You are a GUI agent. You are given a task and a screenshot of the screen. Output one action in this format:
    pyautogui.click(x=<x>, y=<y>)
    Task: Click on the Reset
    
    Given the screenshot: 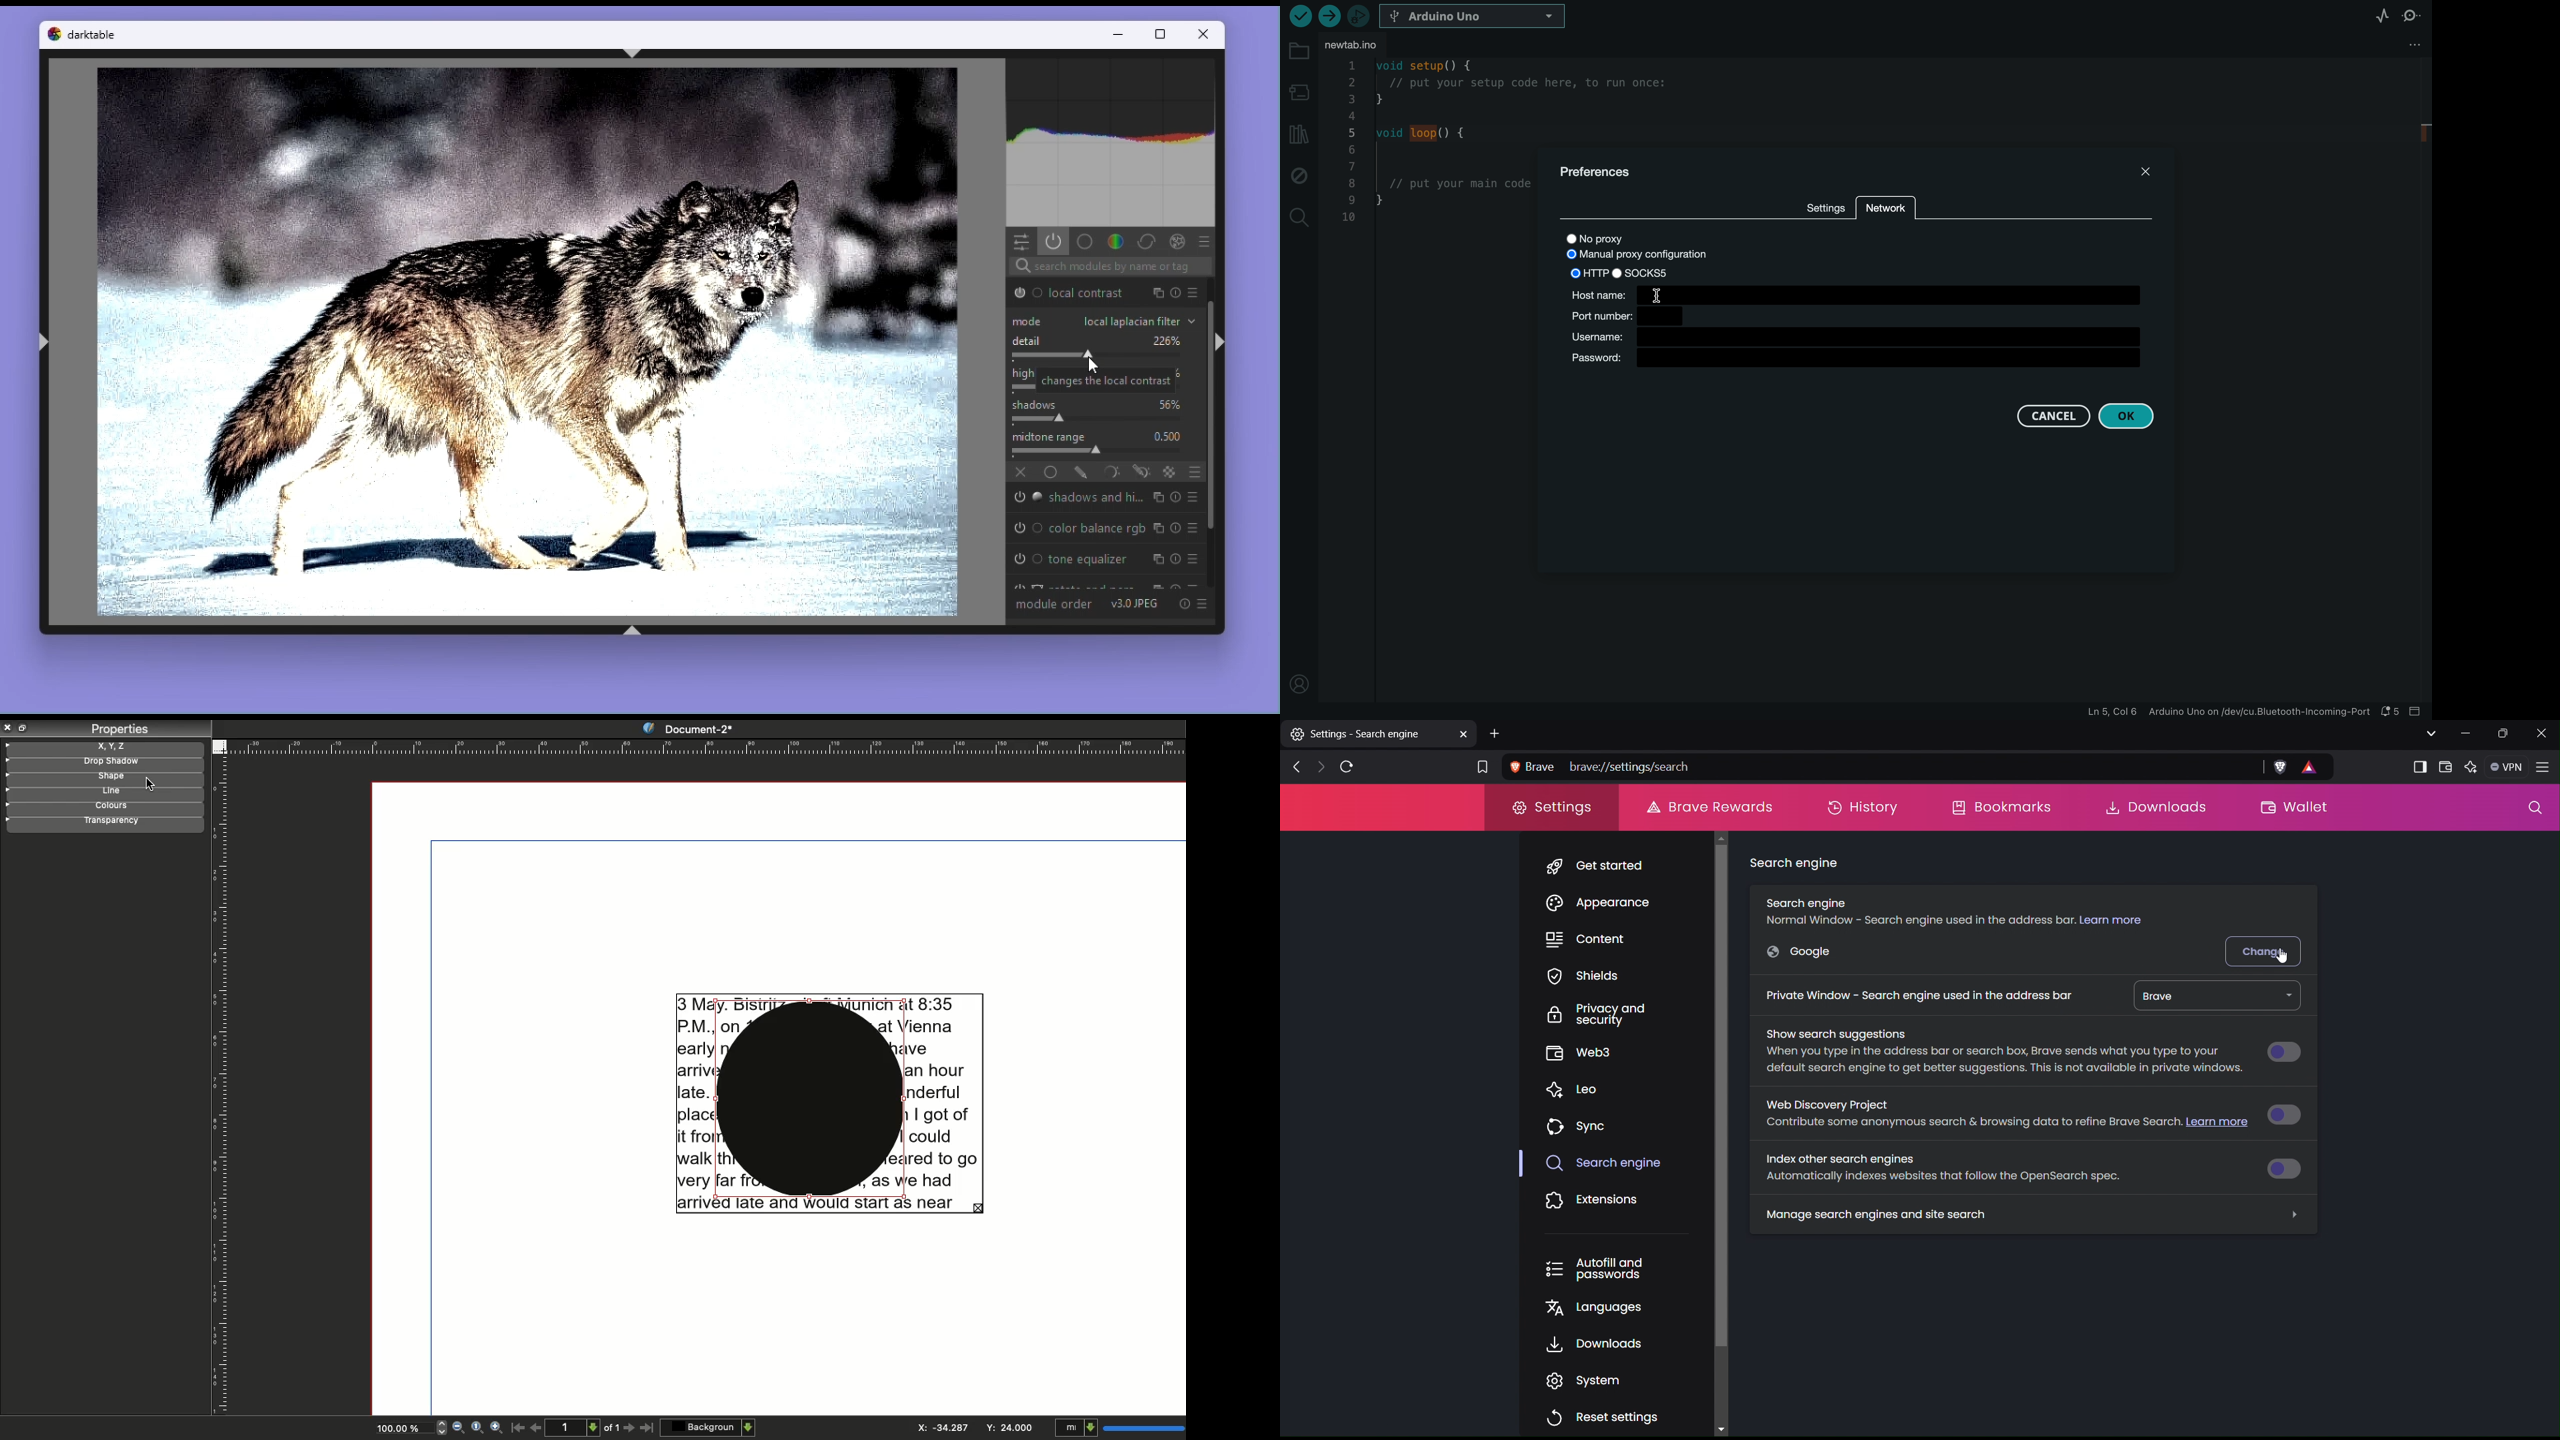 What is the action you would take?
    pyautogui.click(x=1175, y=558)
    